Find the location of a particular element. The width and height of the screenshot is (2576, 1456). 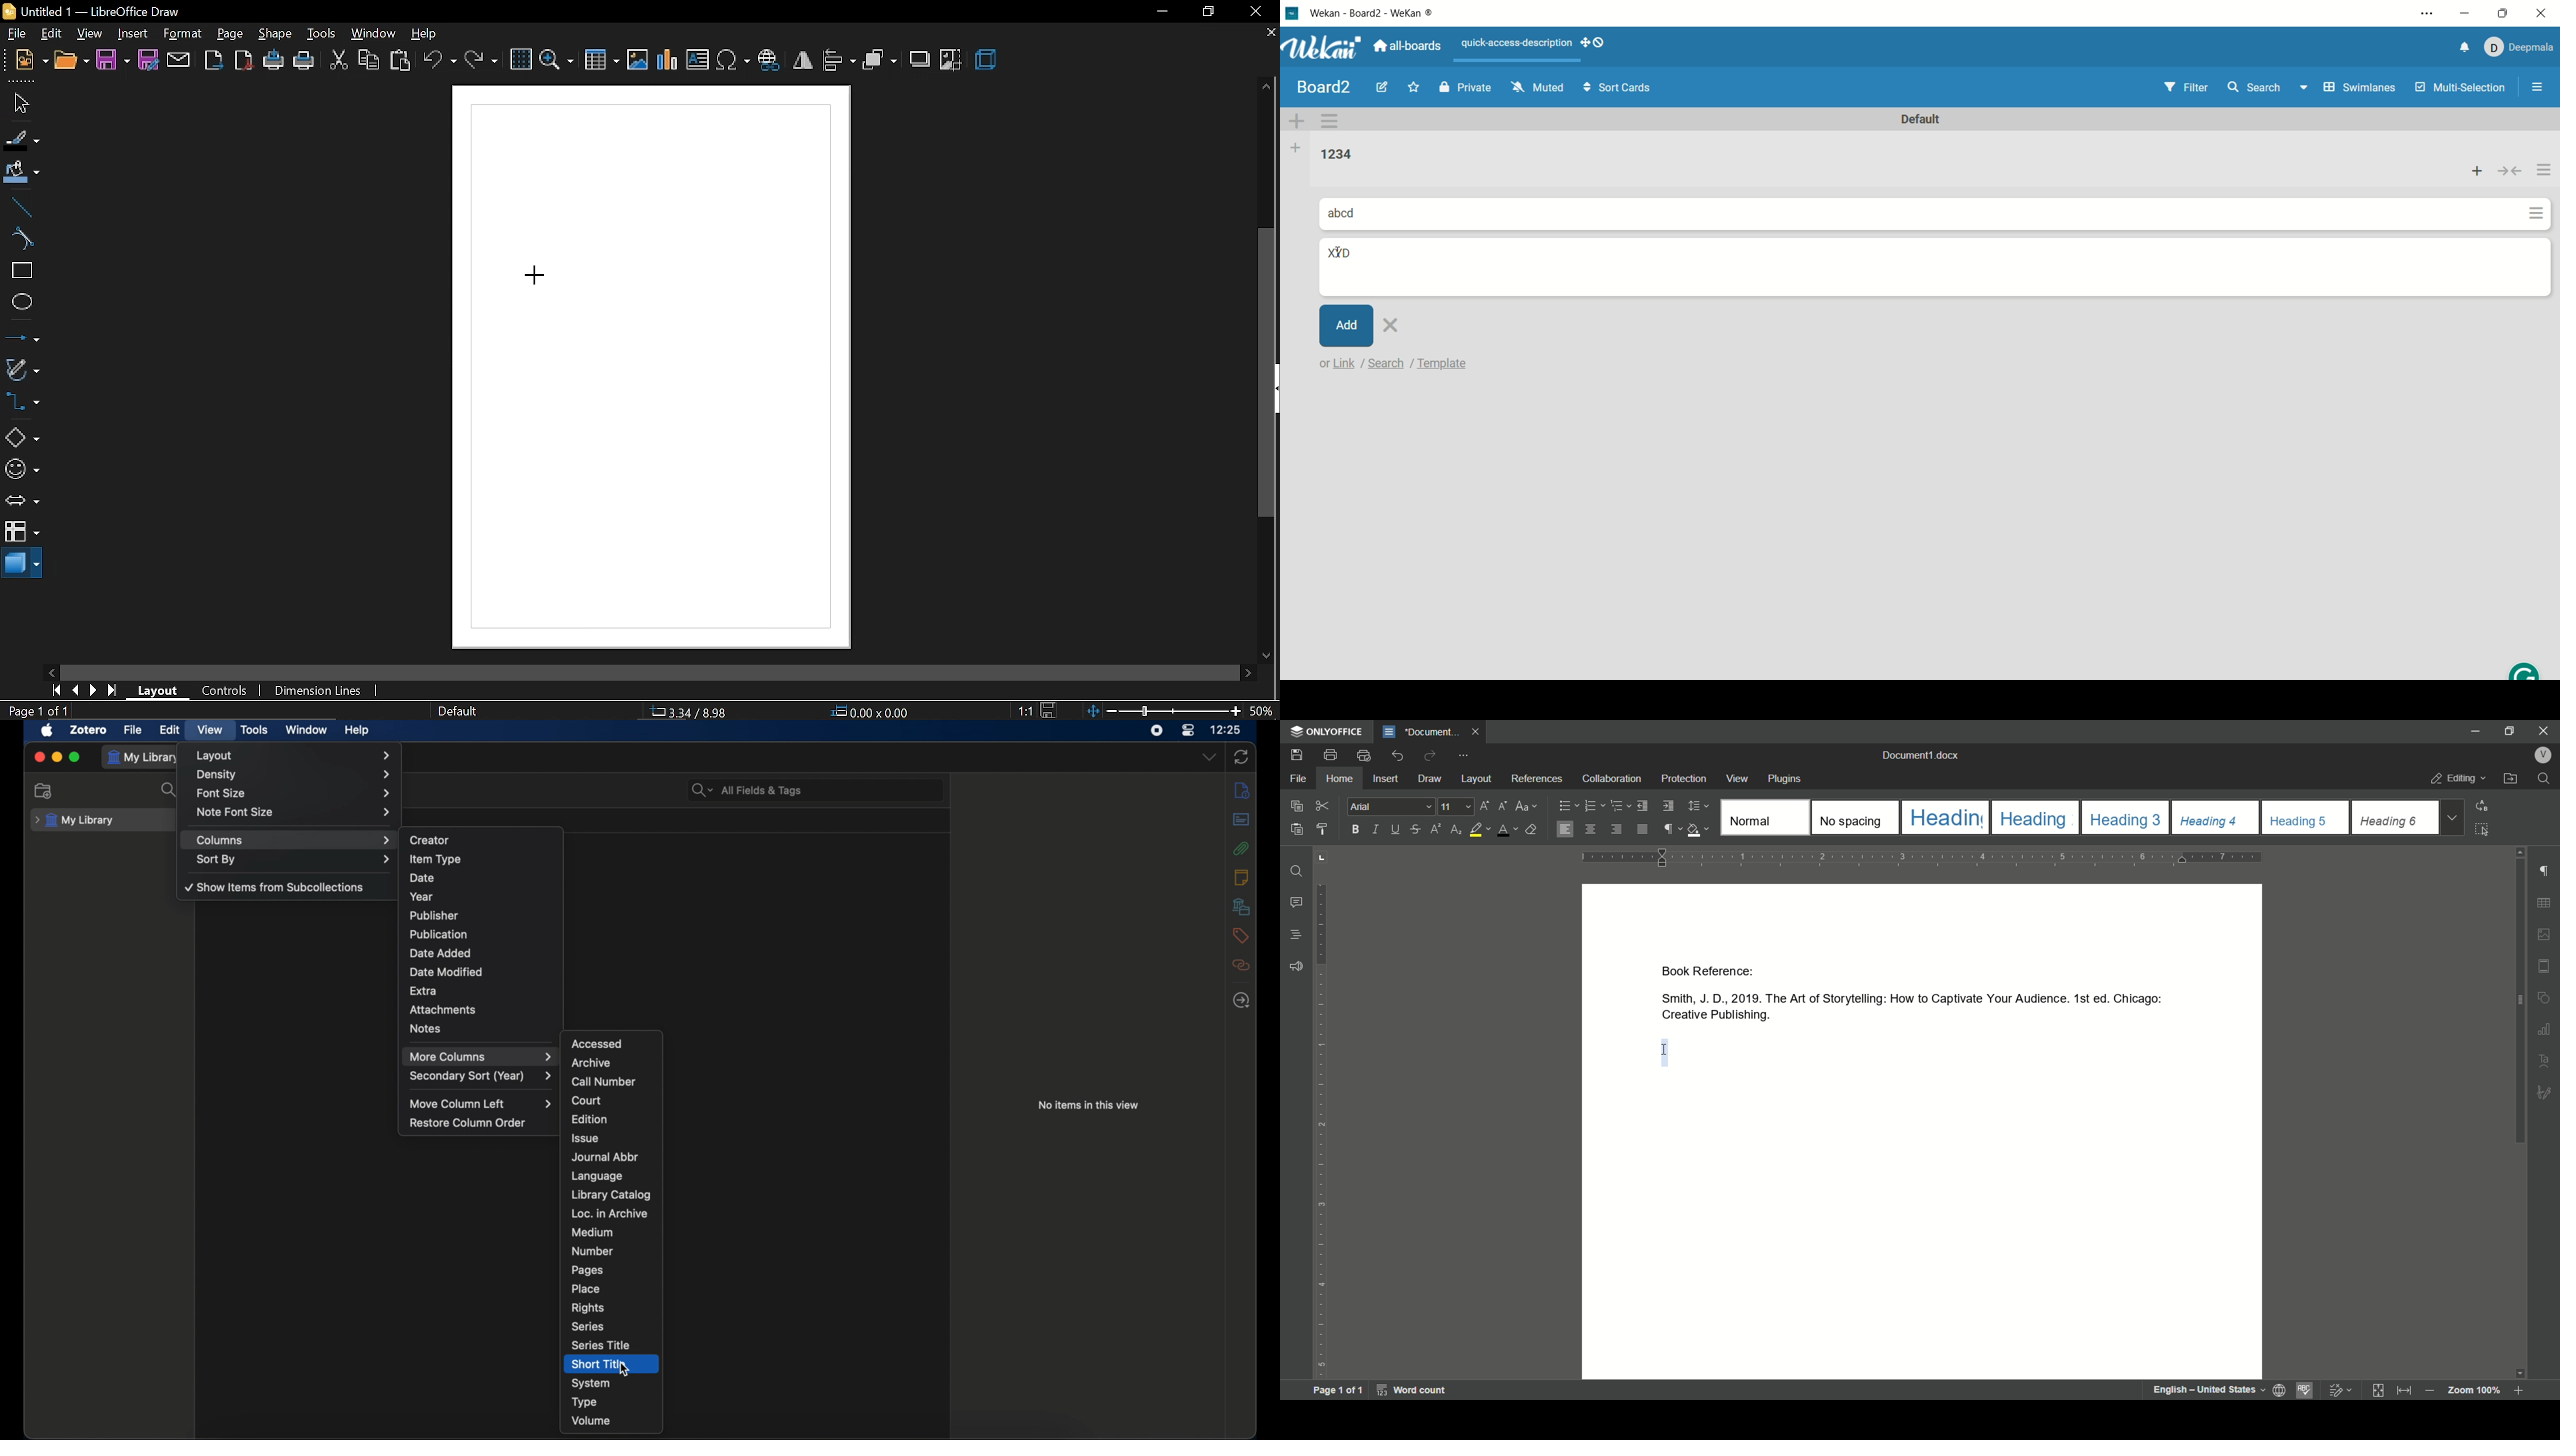

extra is located at coordinates (424, 991).